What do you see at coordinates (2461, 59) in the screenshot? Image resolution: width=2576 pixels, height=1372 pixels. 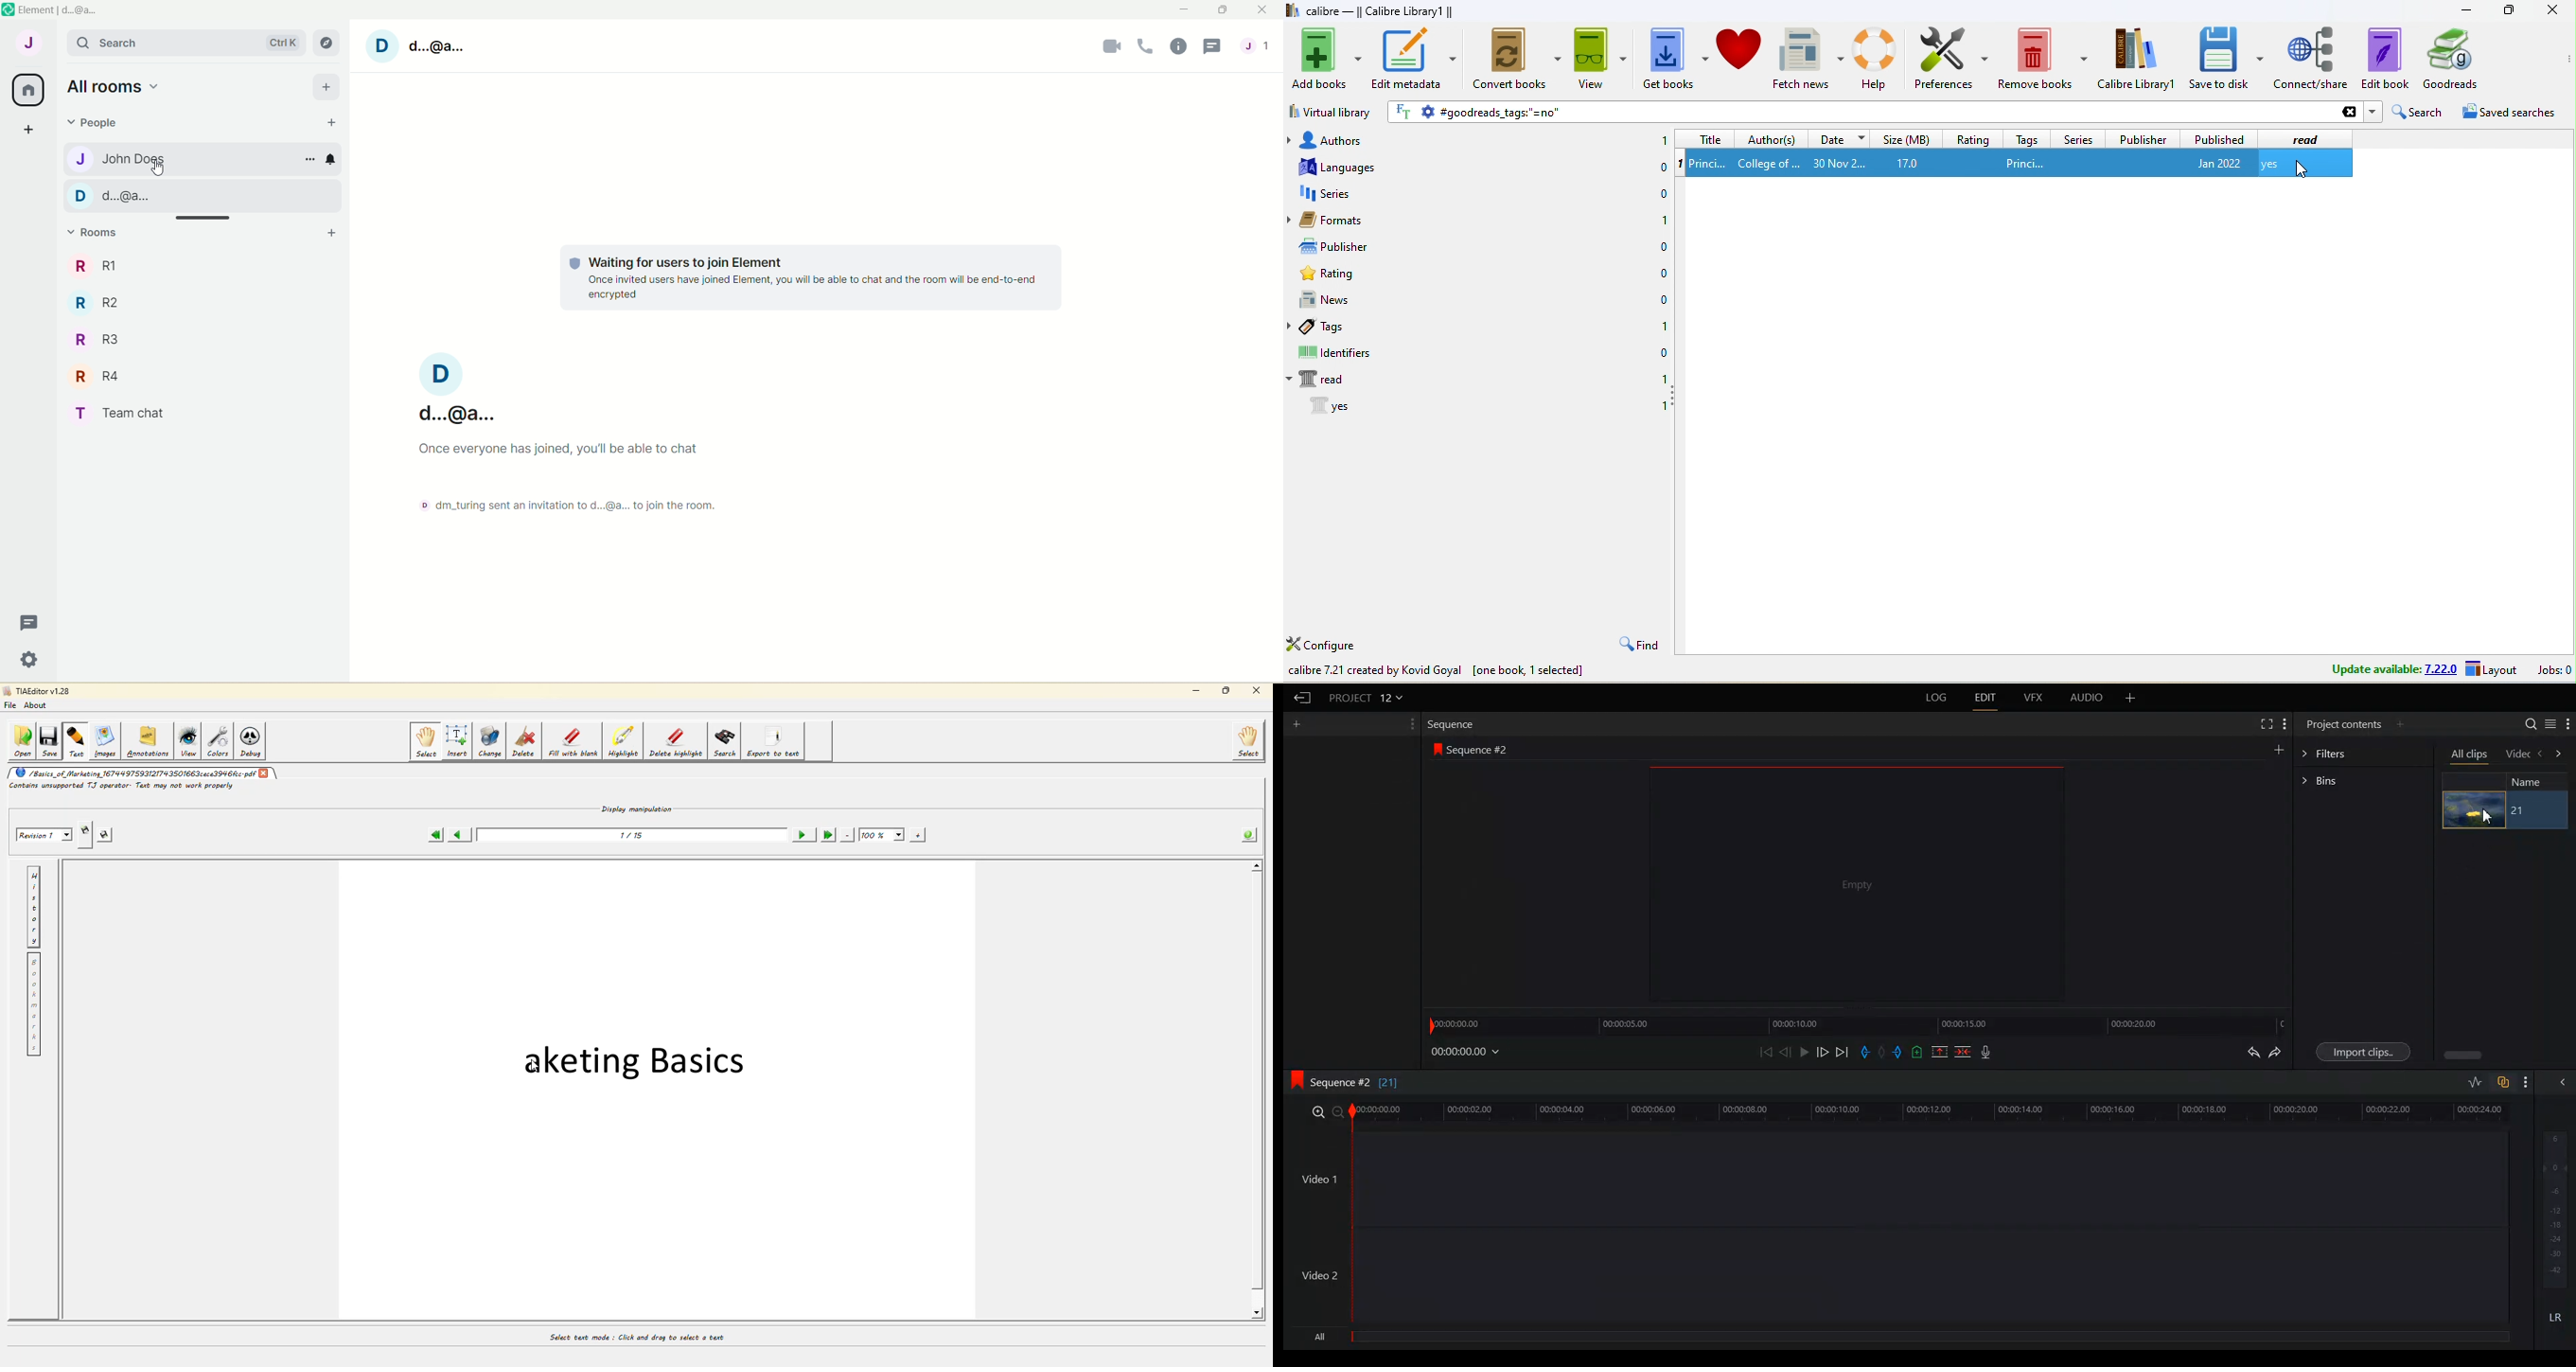 I see `goodreads` at bounding box center [2461, 59].